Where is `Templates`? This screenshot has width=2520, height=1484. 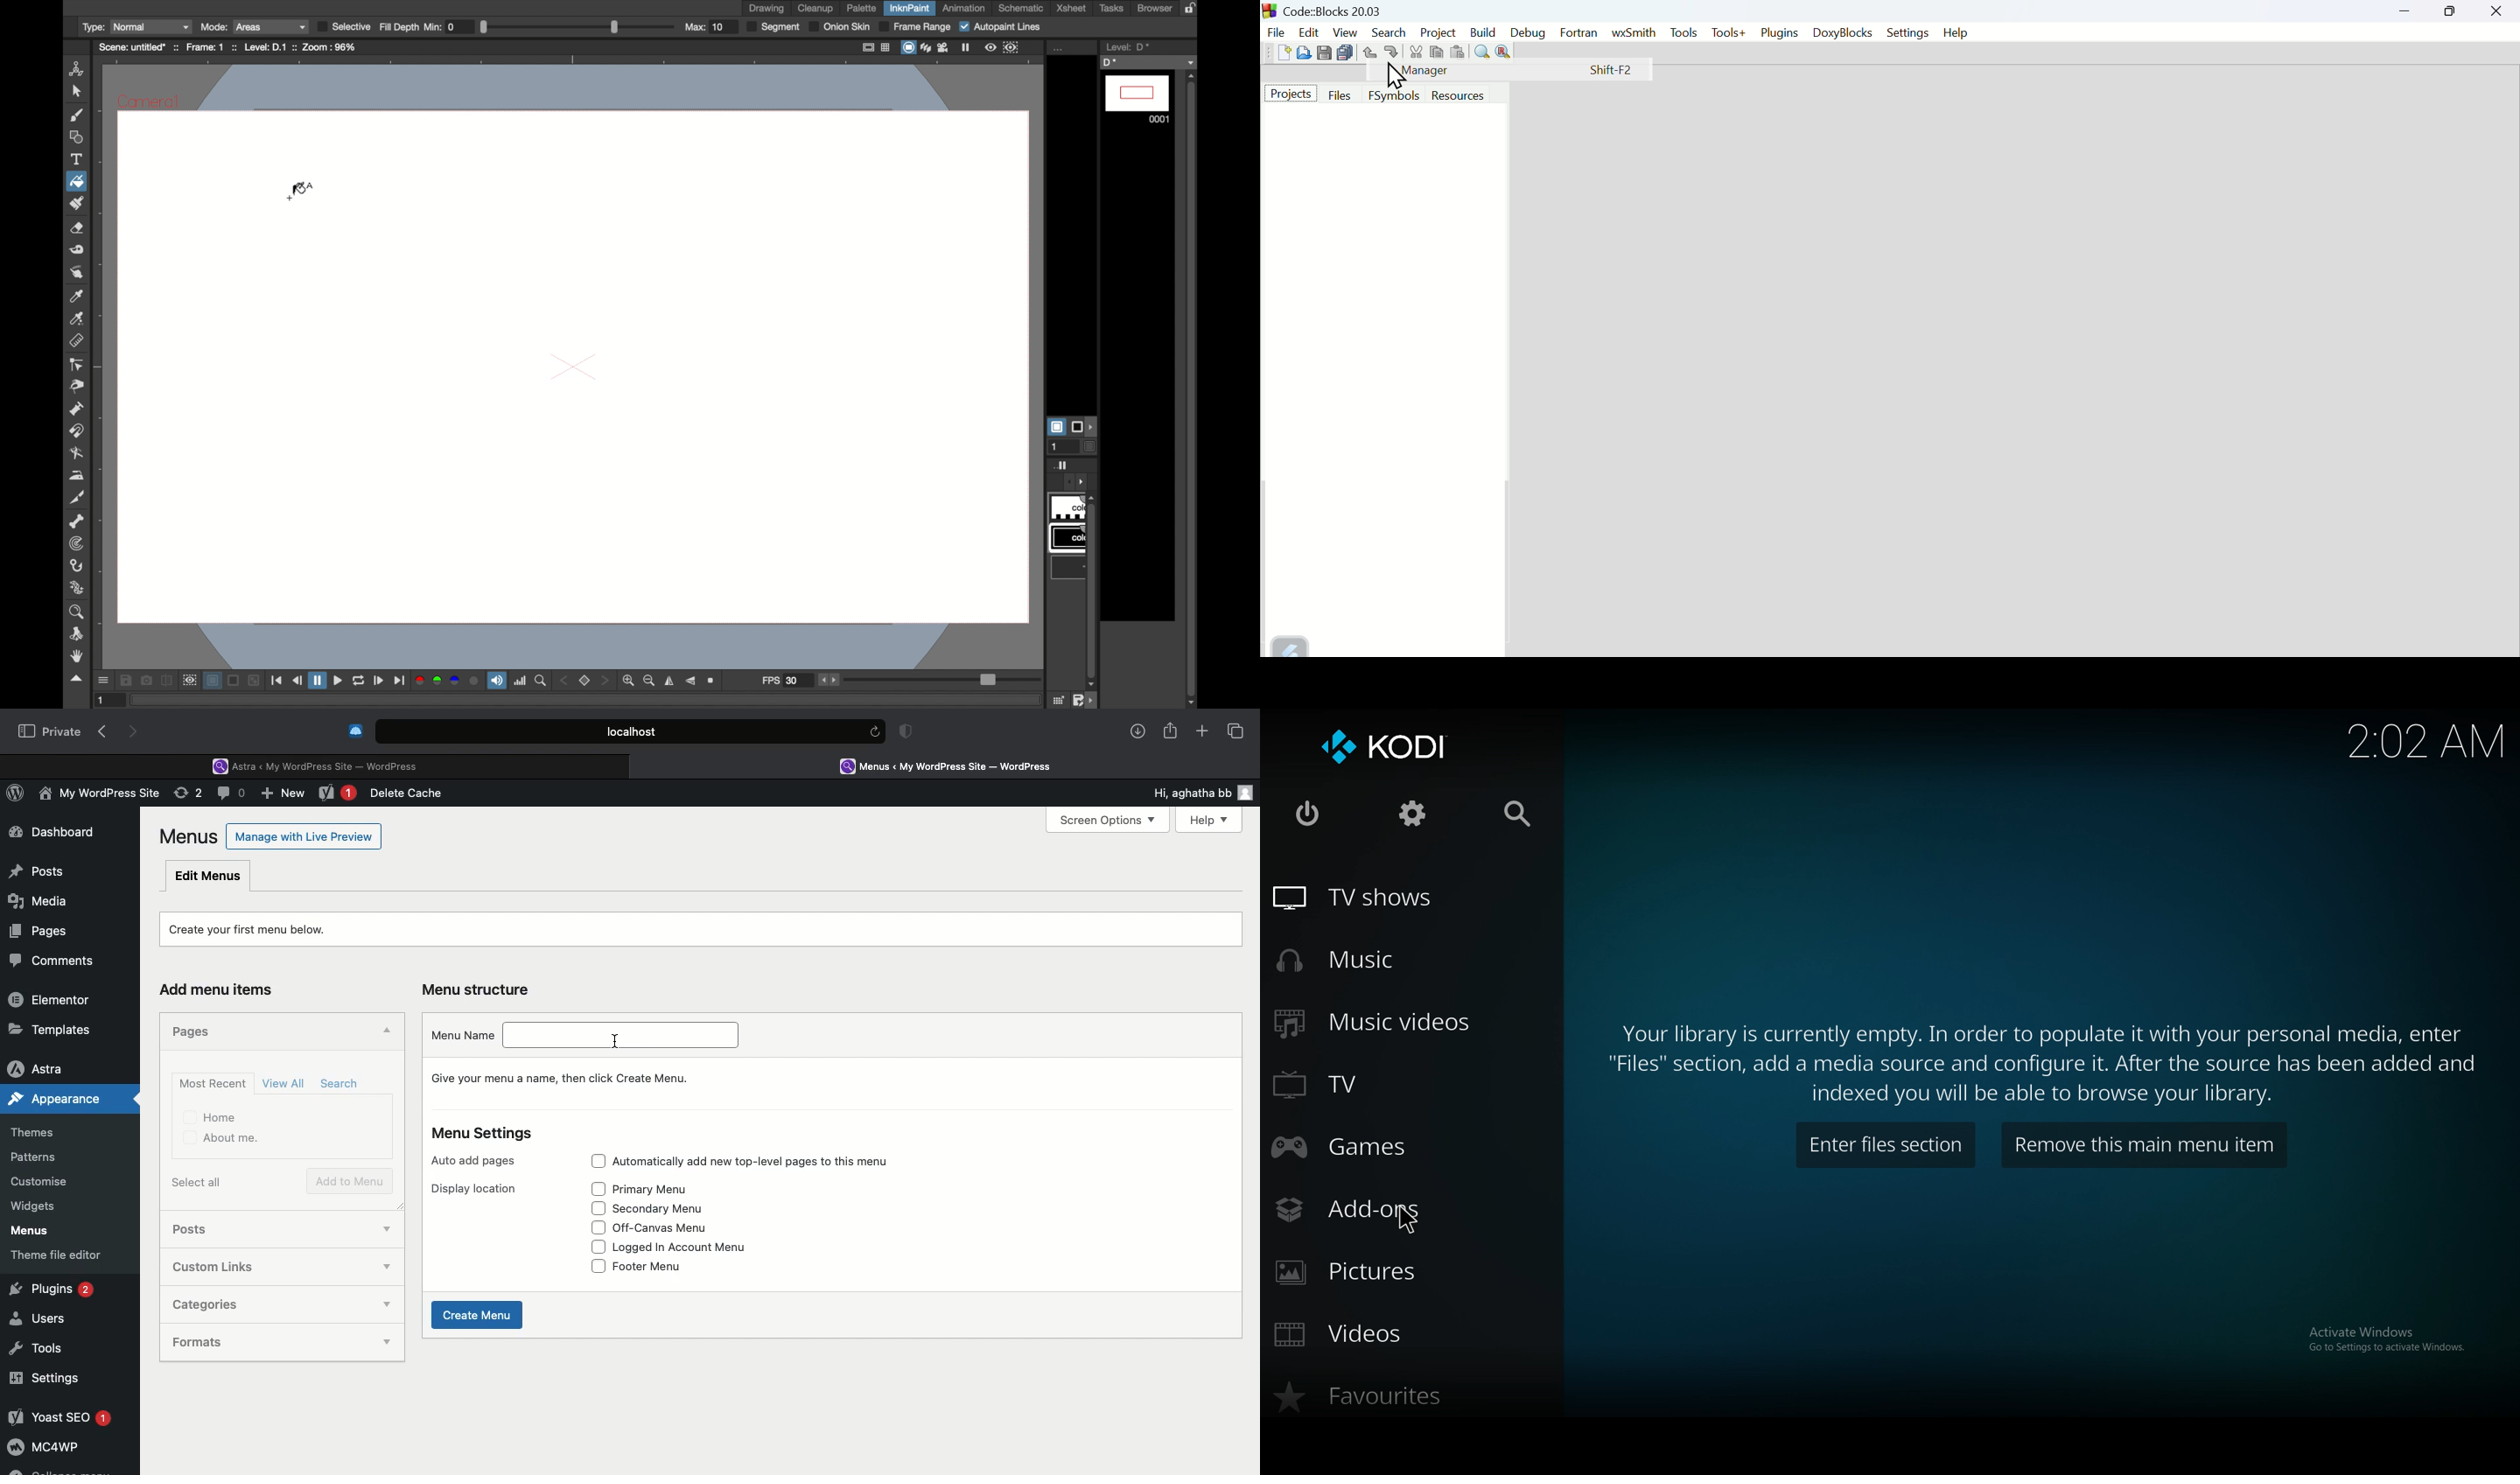 Templates is located at coordinates (51, 1029).